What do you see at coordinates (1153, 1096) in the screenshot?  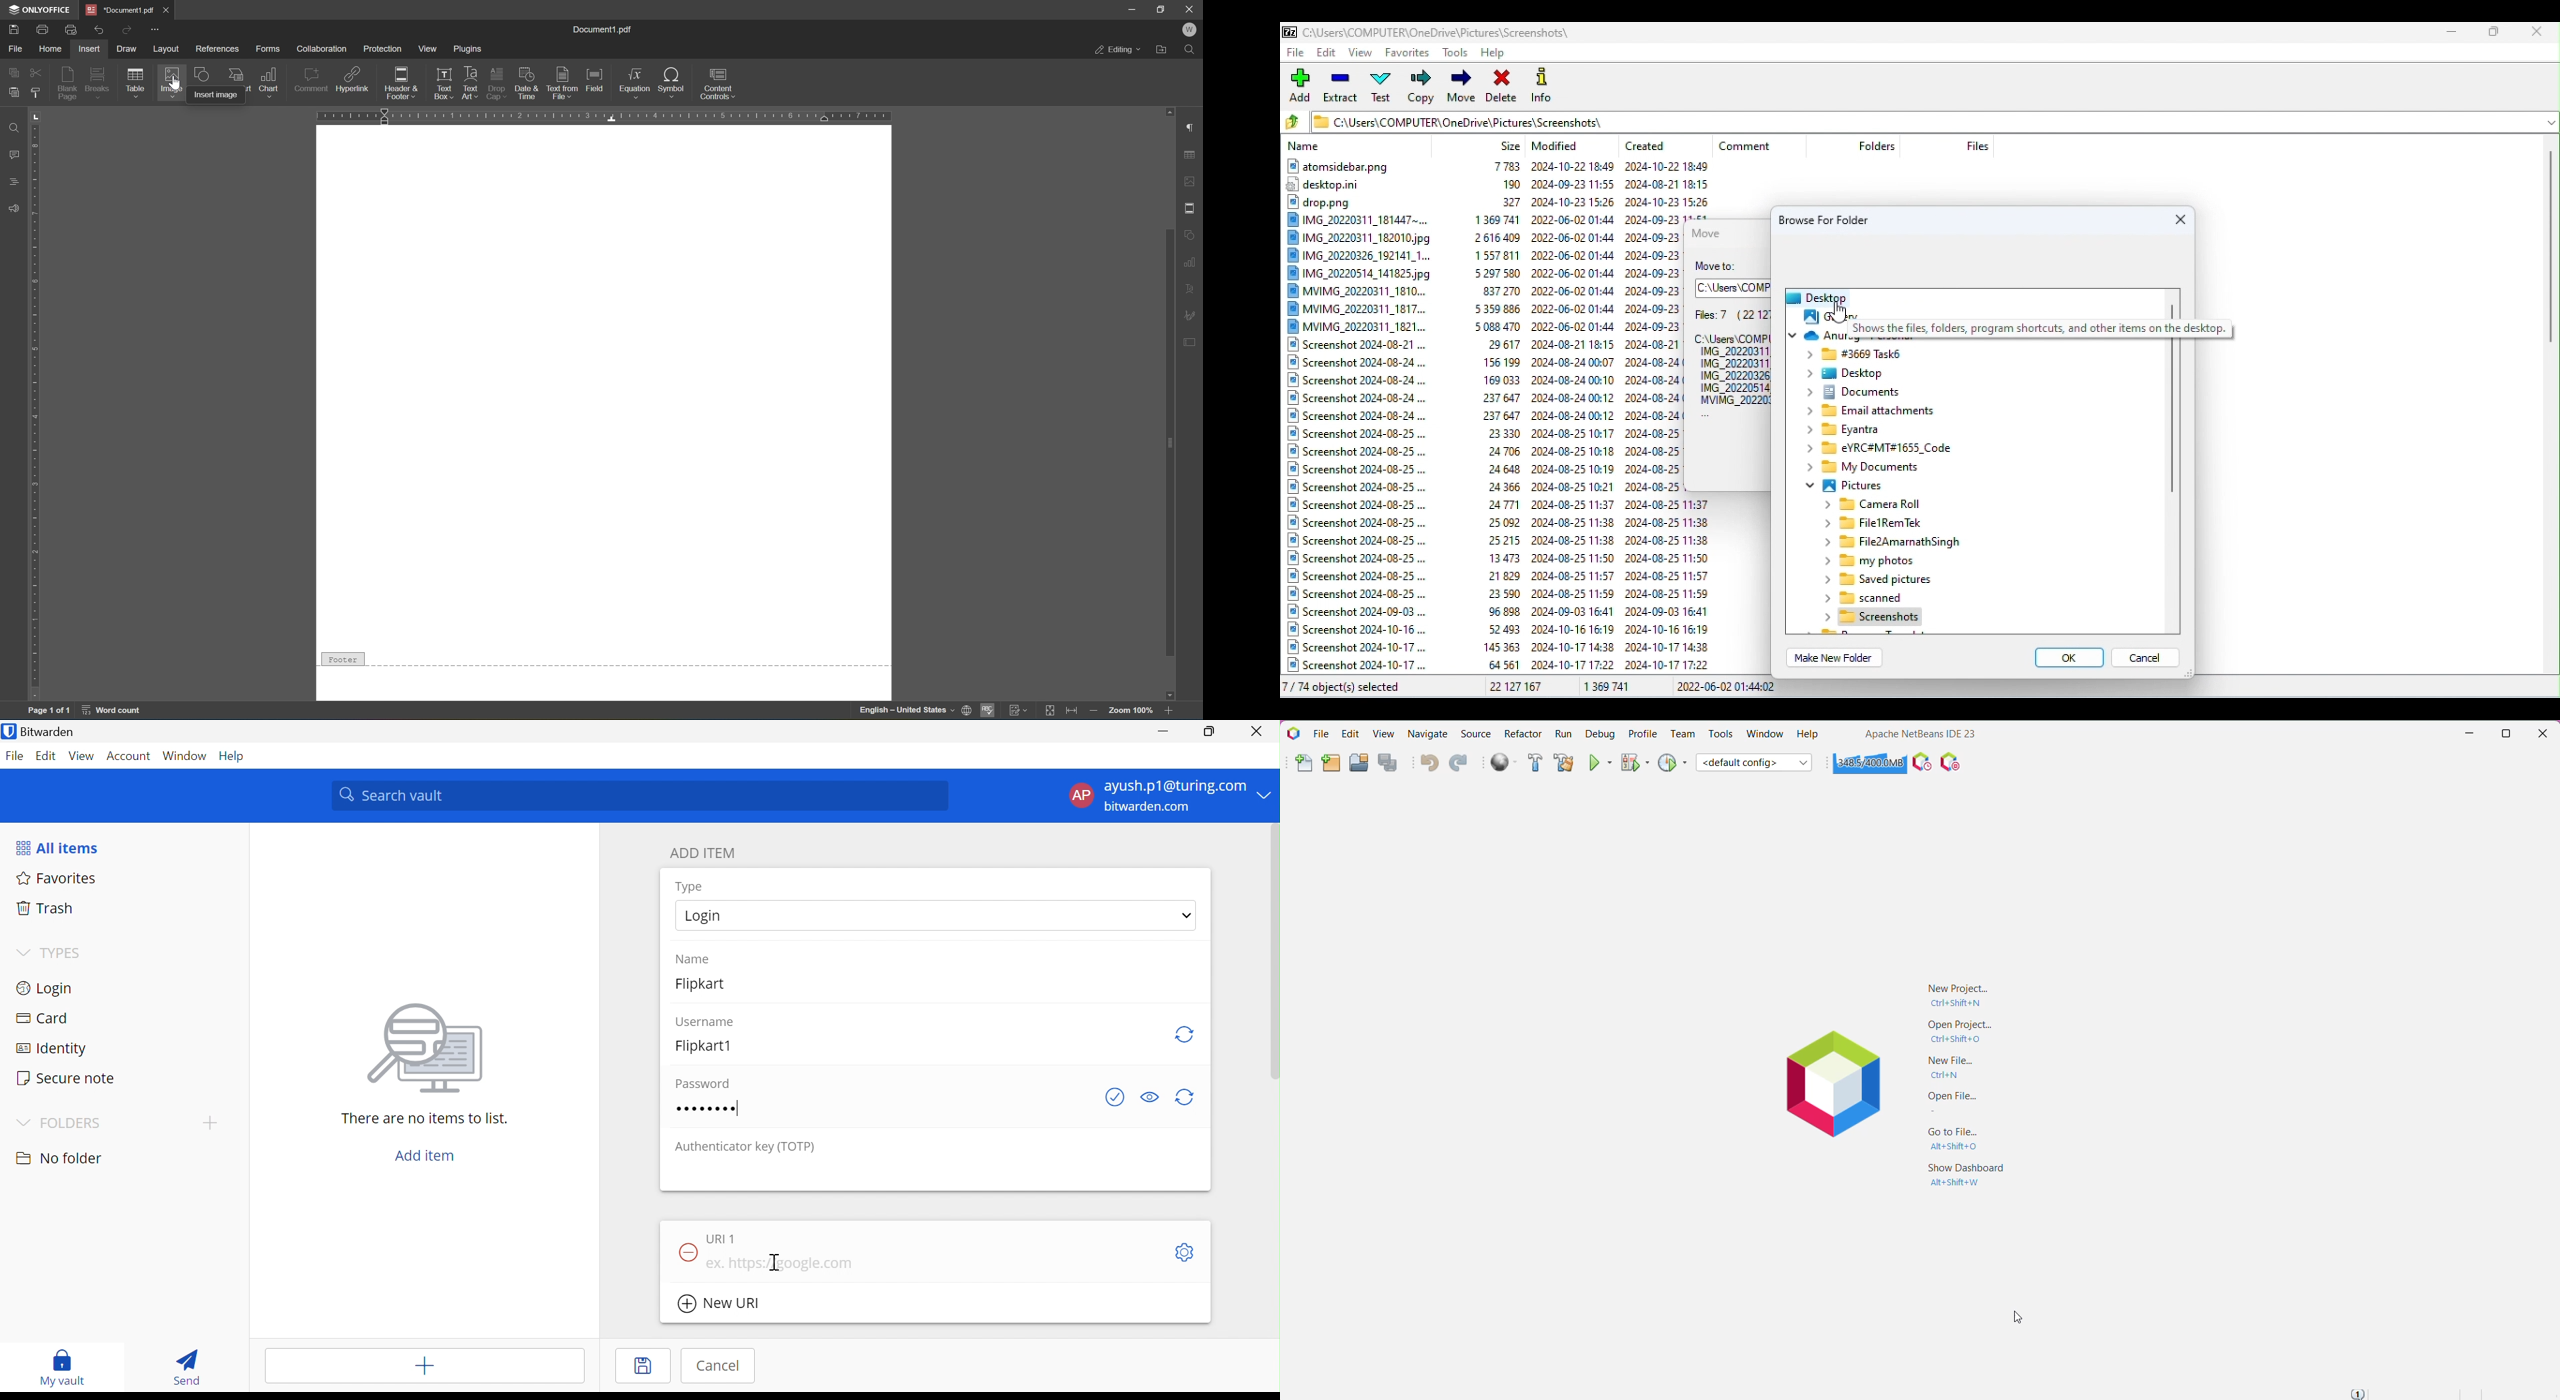 I see `Toggle Visibility` at bounding box center [1153, 1096].